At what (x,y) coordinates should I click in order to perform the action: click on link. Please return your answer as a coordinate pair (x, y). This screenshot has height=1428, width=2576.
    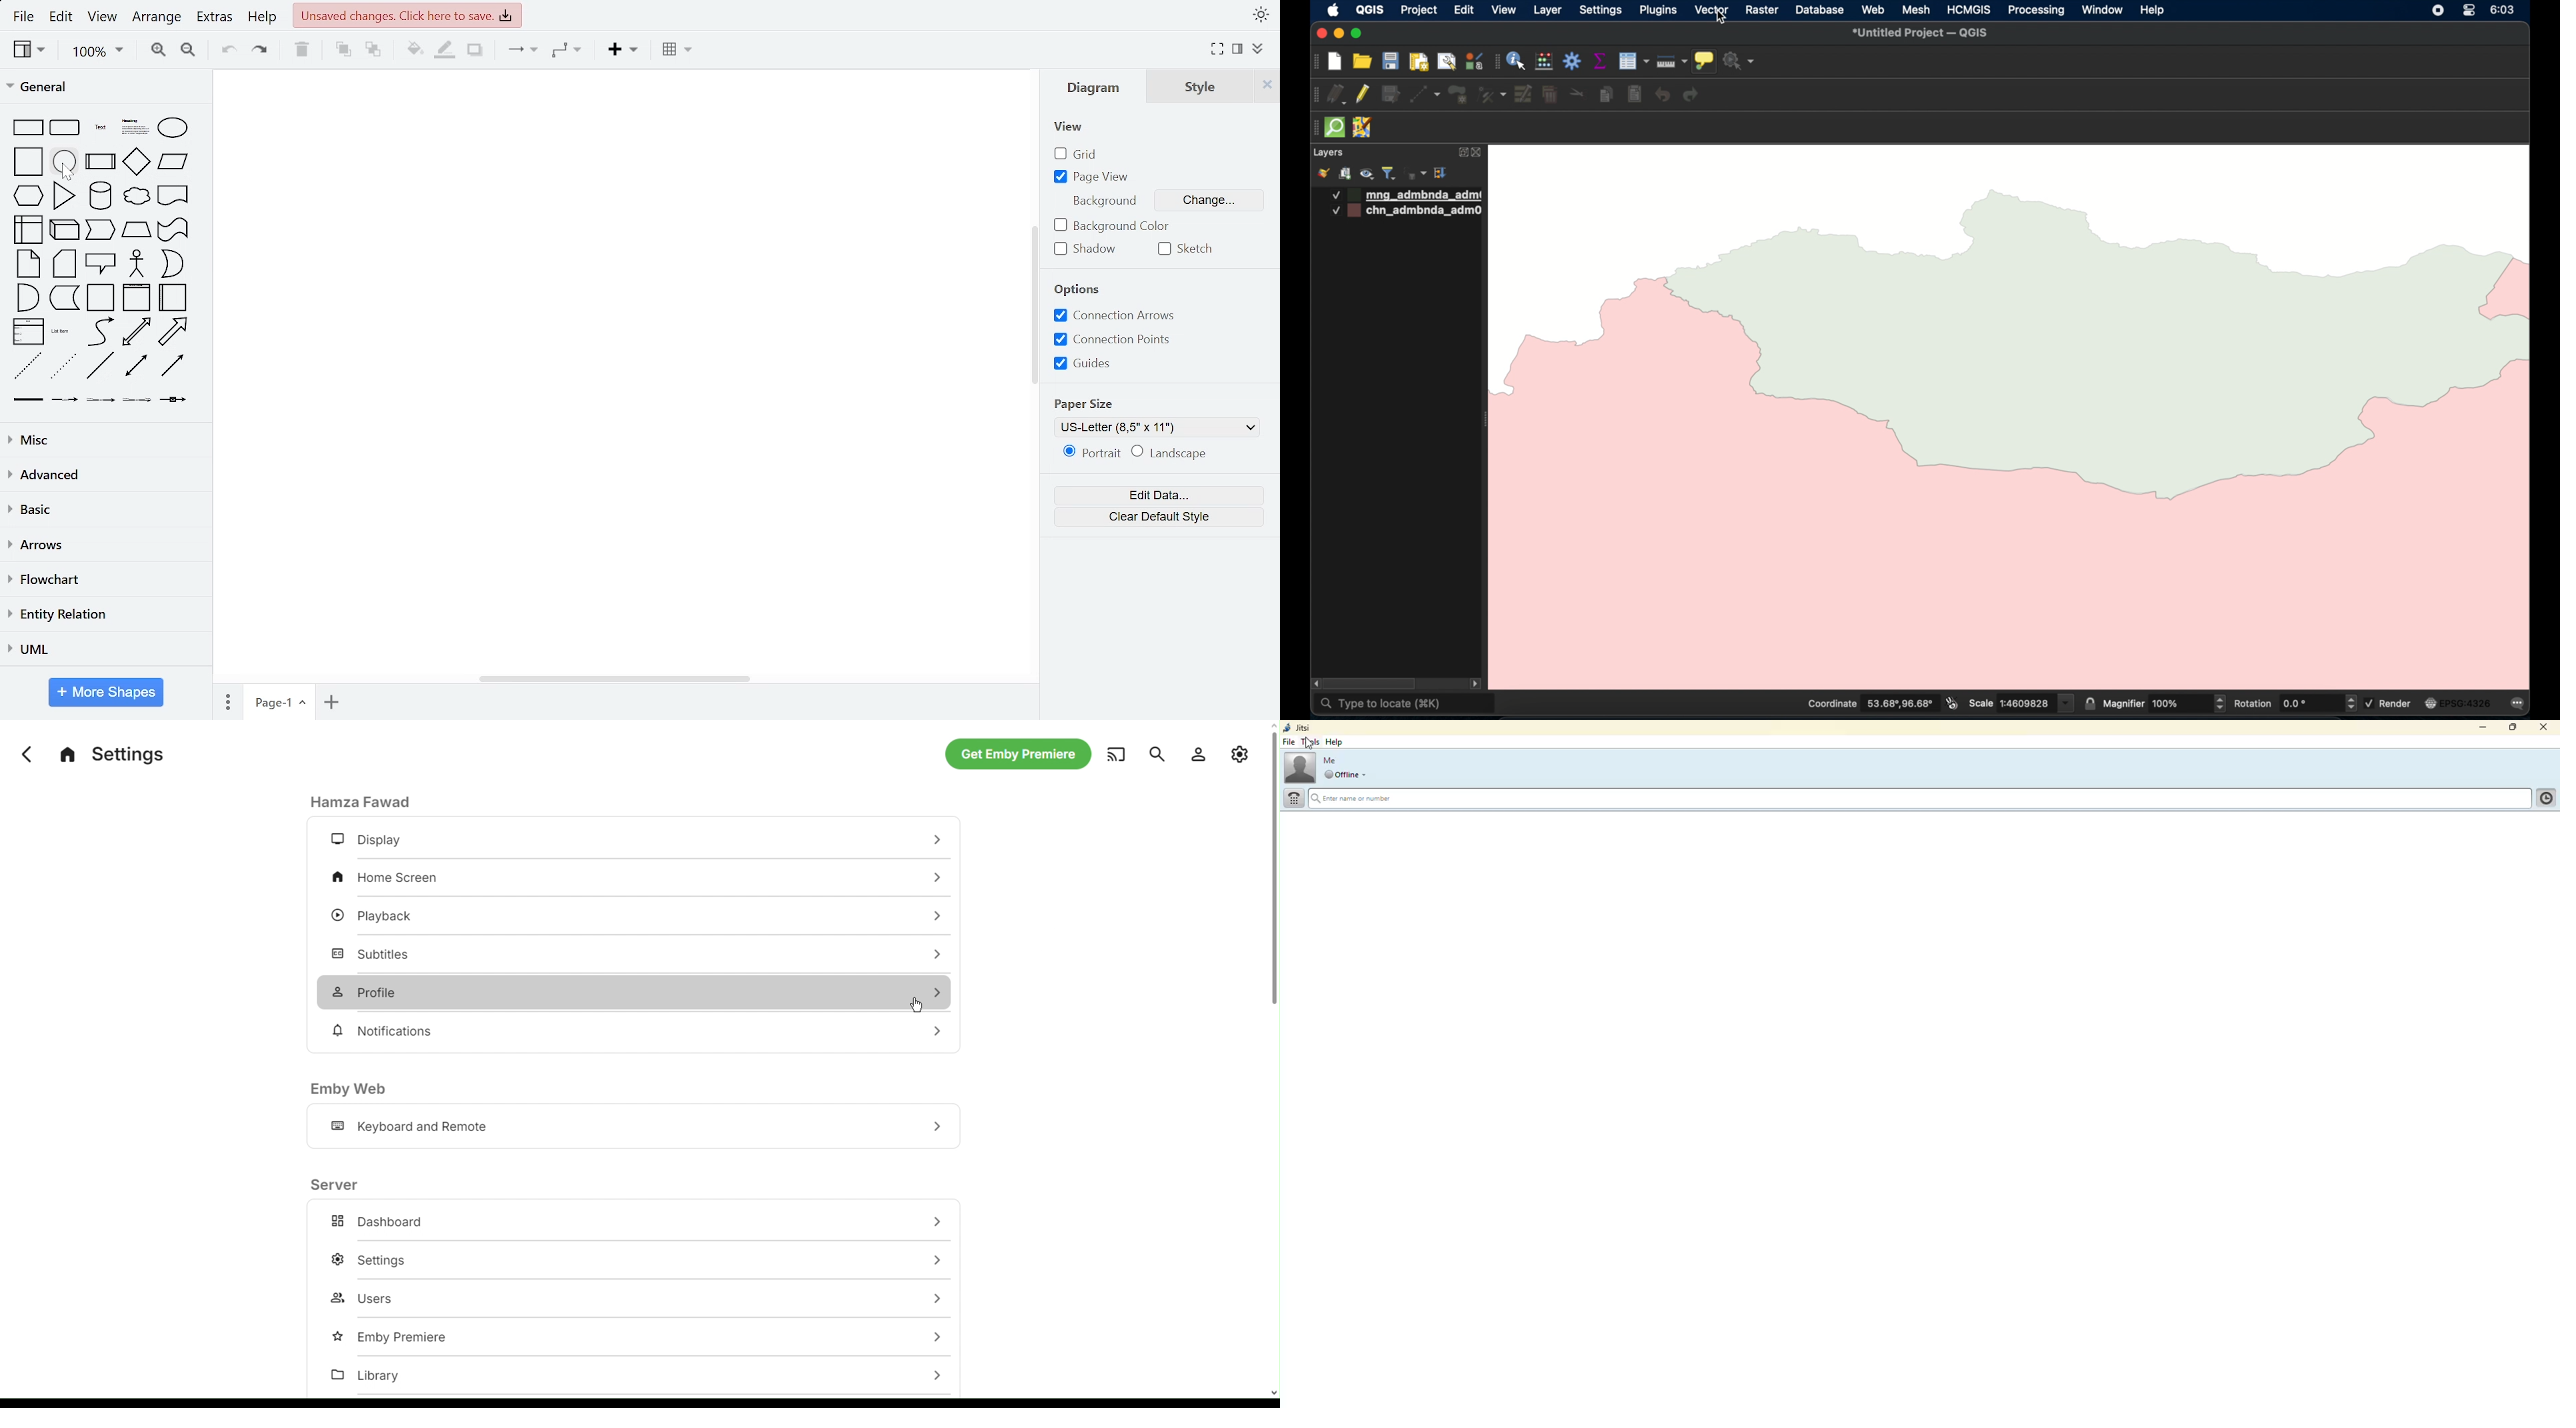
    Looking at the image, I should click on (27, 400).